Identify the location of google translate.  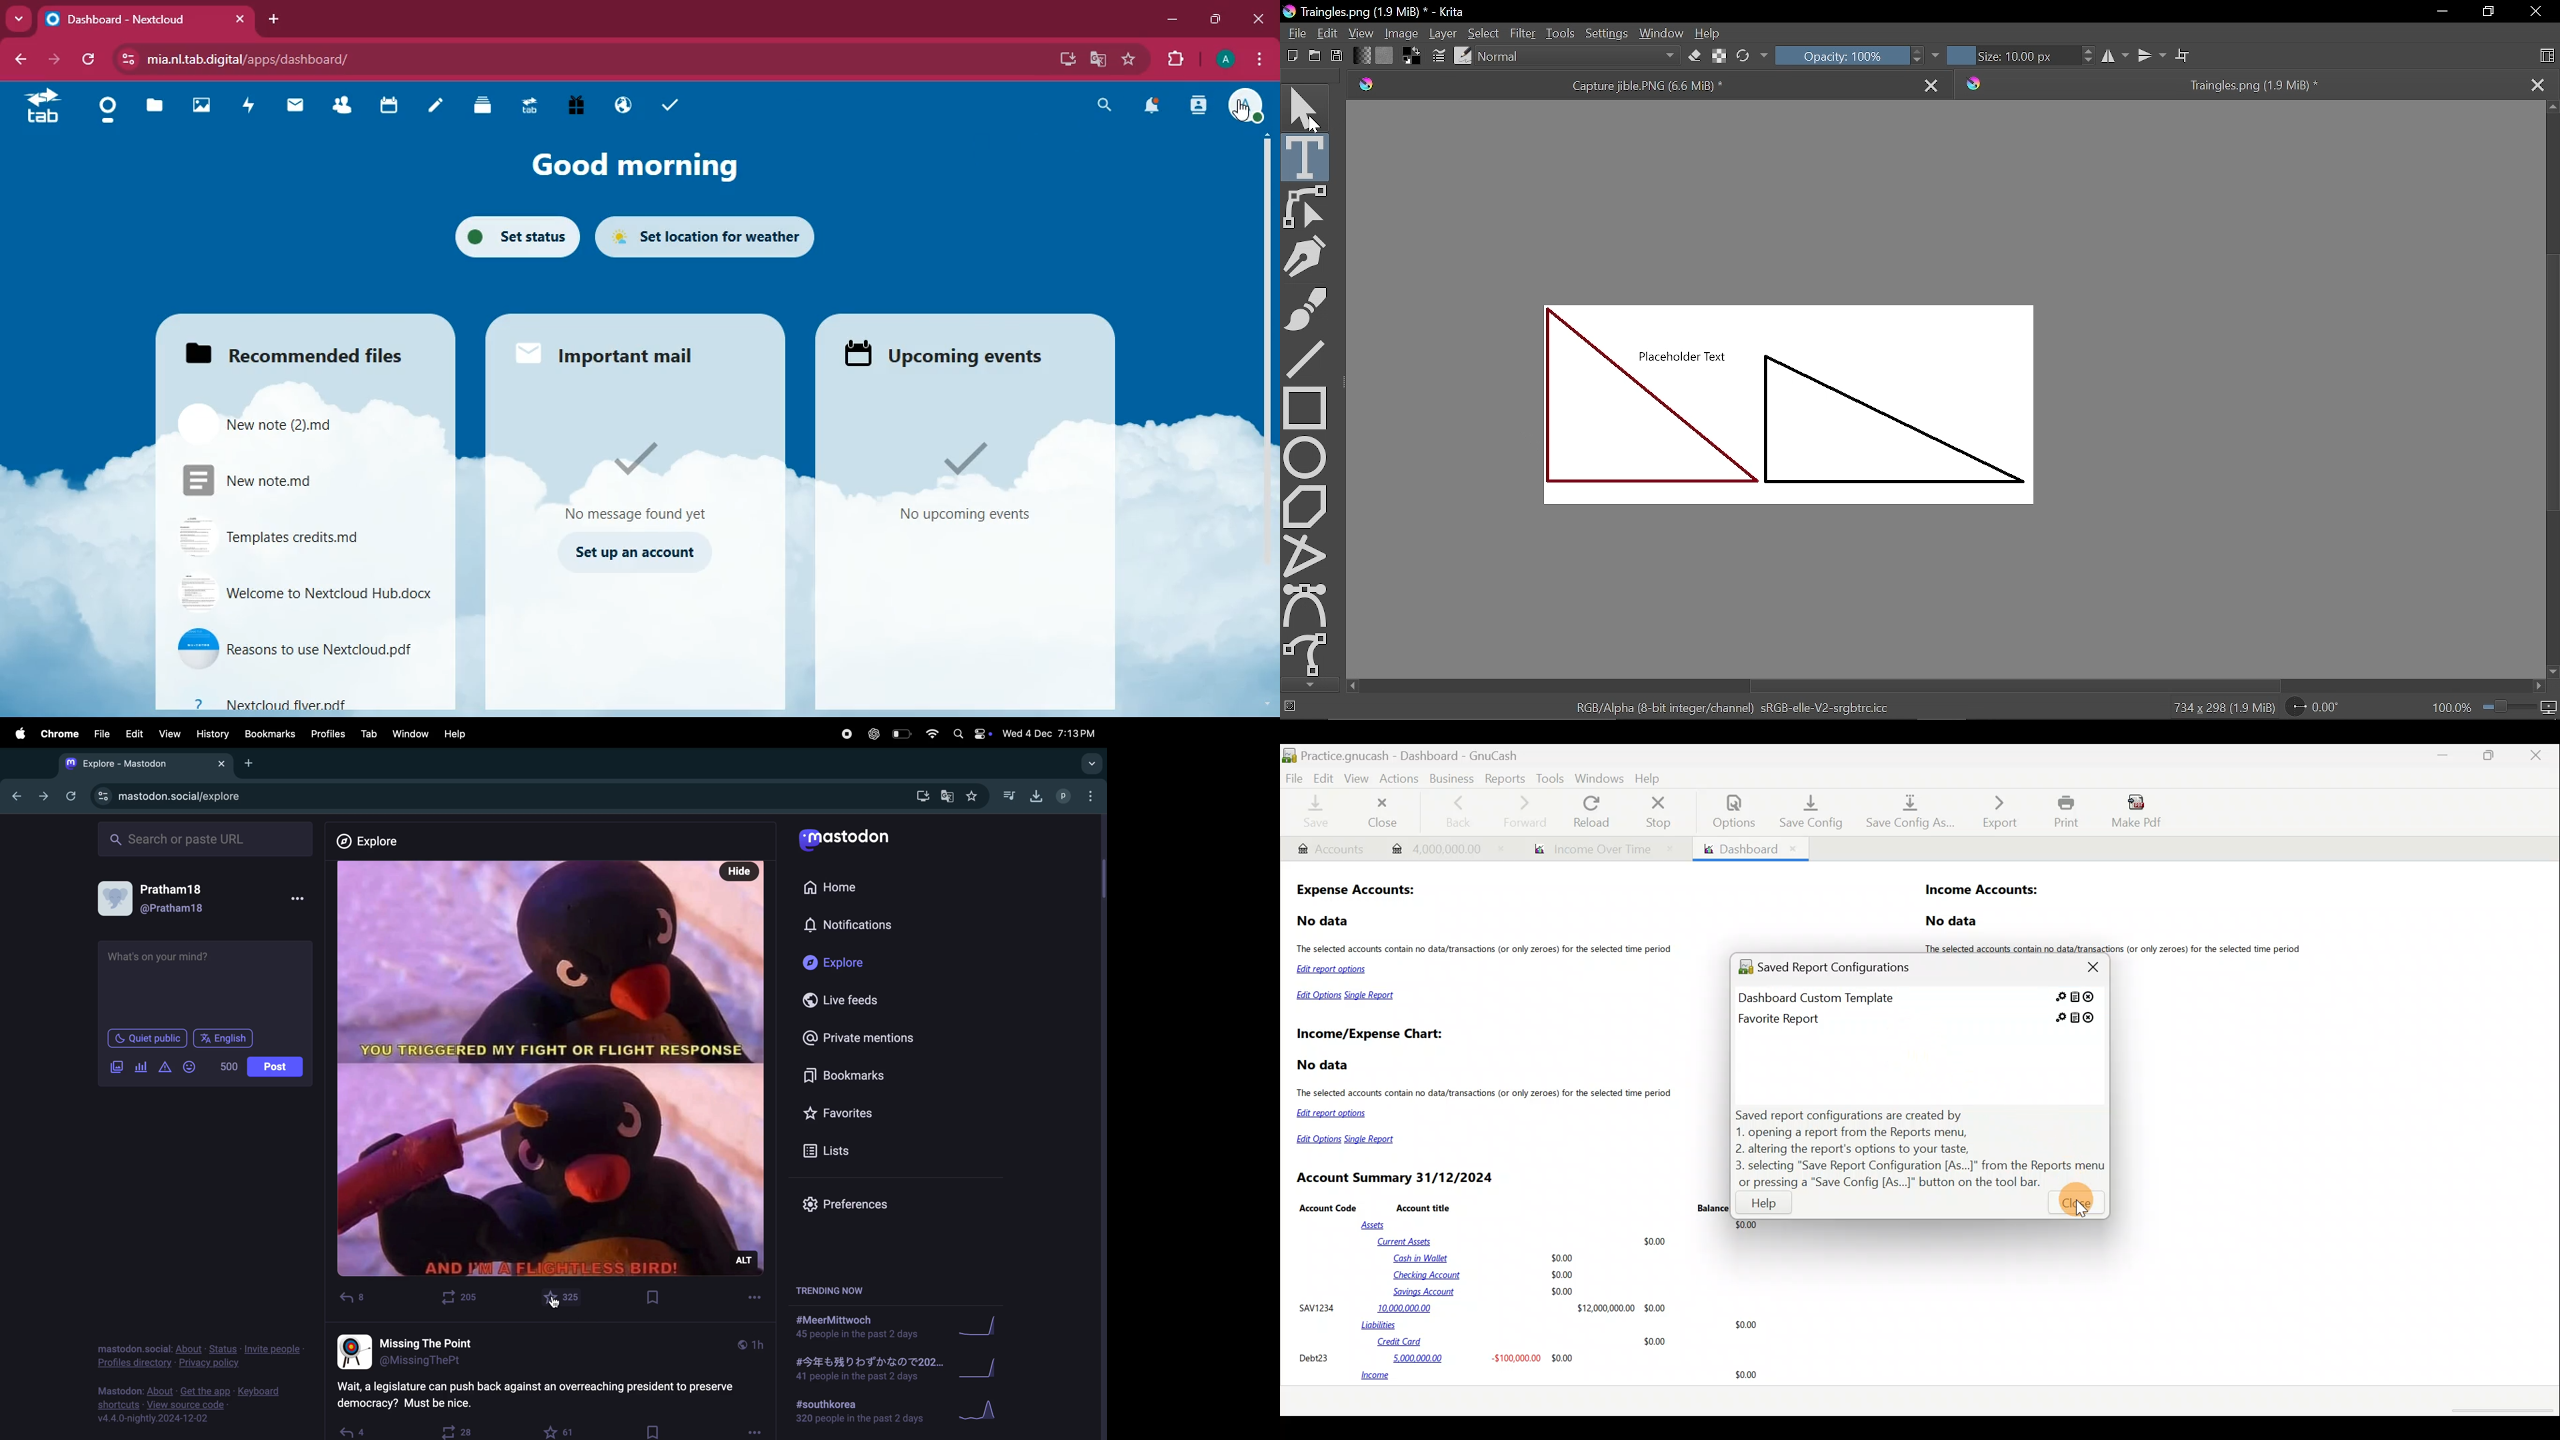
(1098, 59).